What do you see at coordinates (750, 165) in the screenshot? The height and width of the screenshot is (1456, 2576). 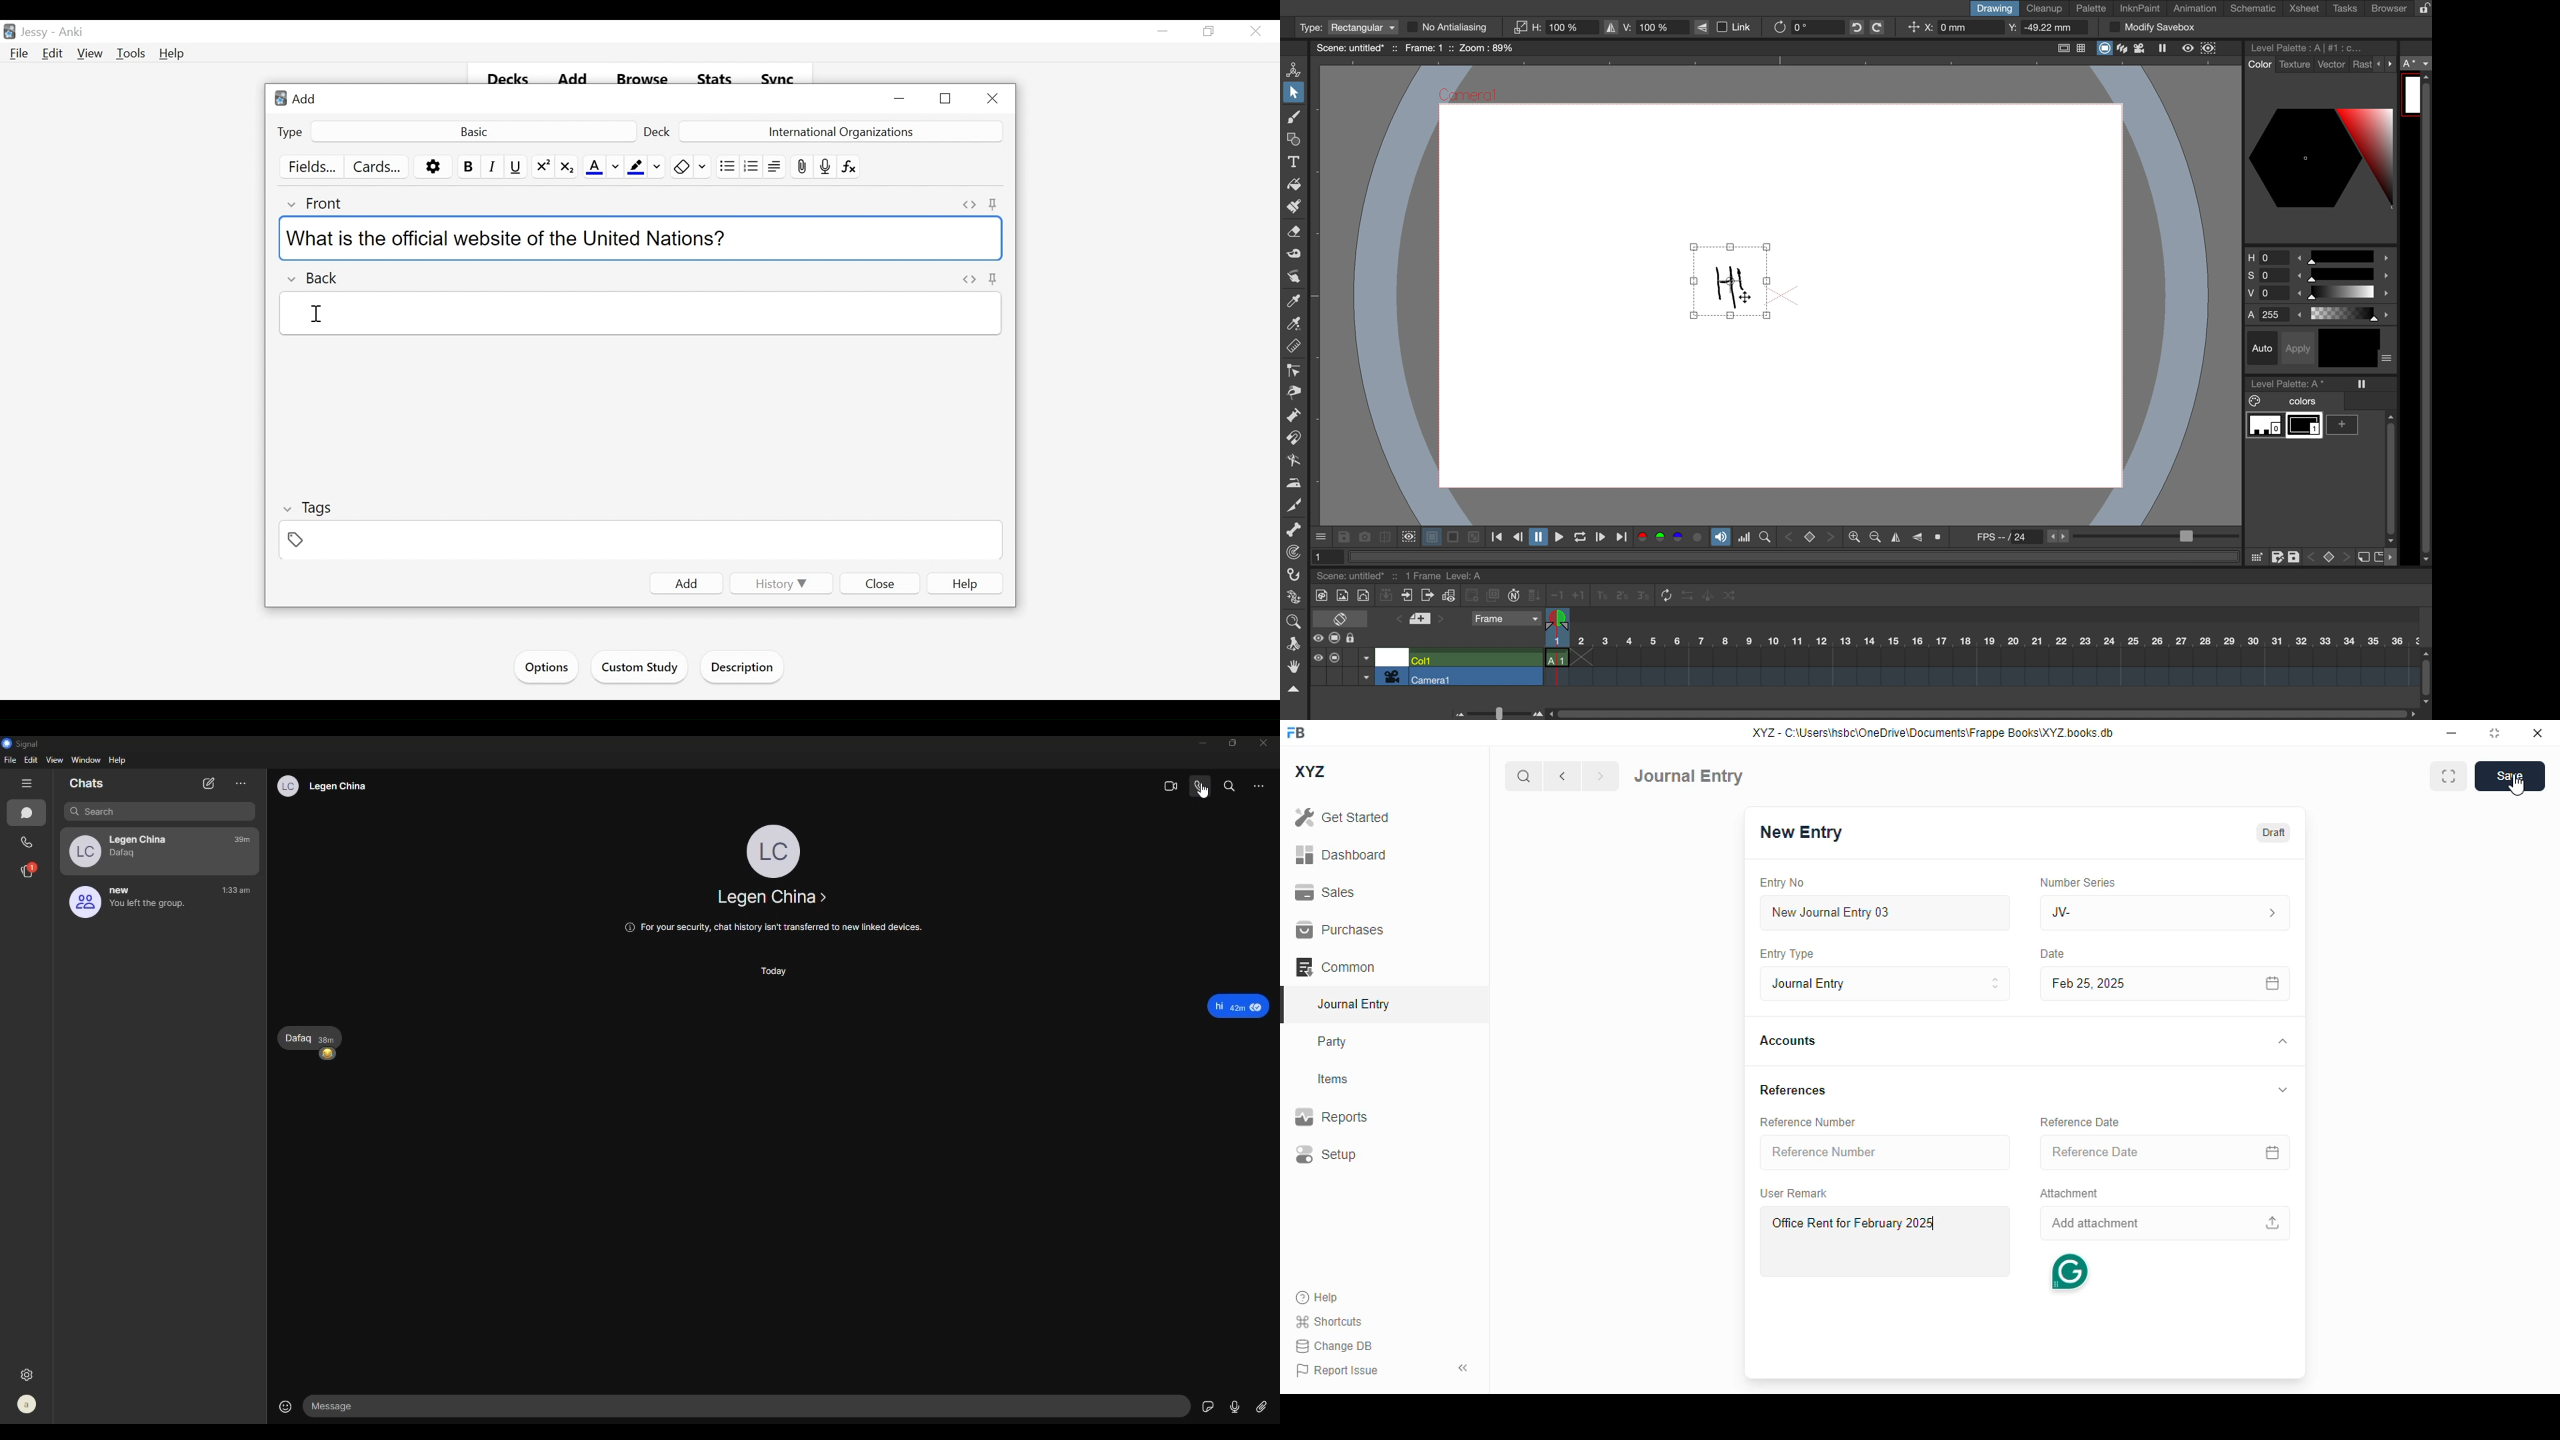 I see `Ordered list` at bounding box center [750, 165].